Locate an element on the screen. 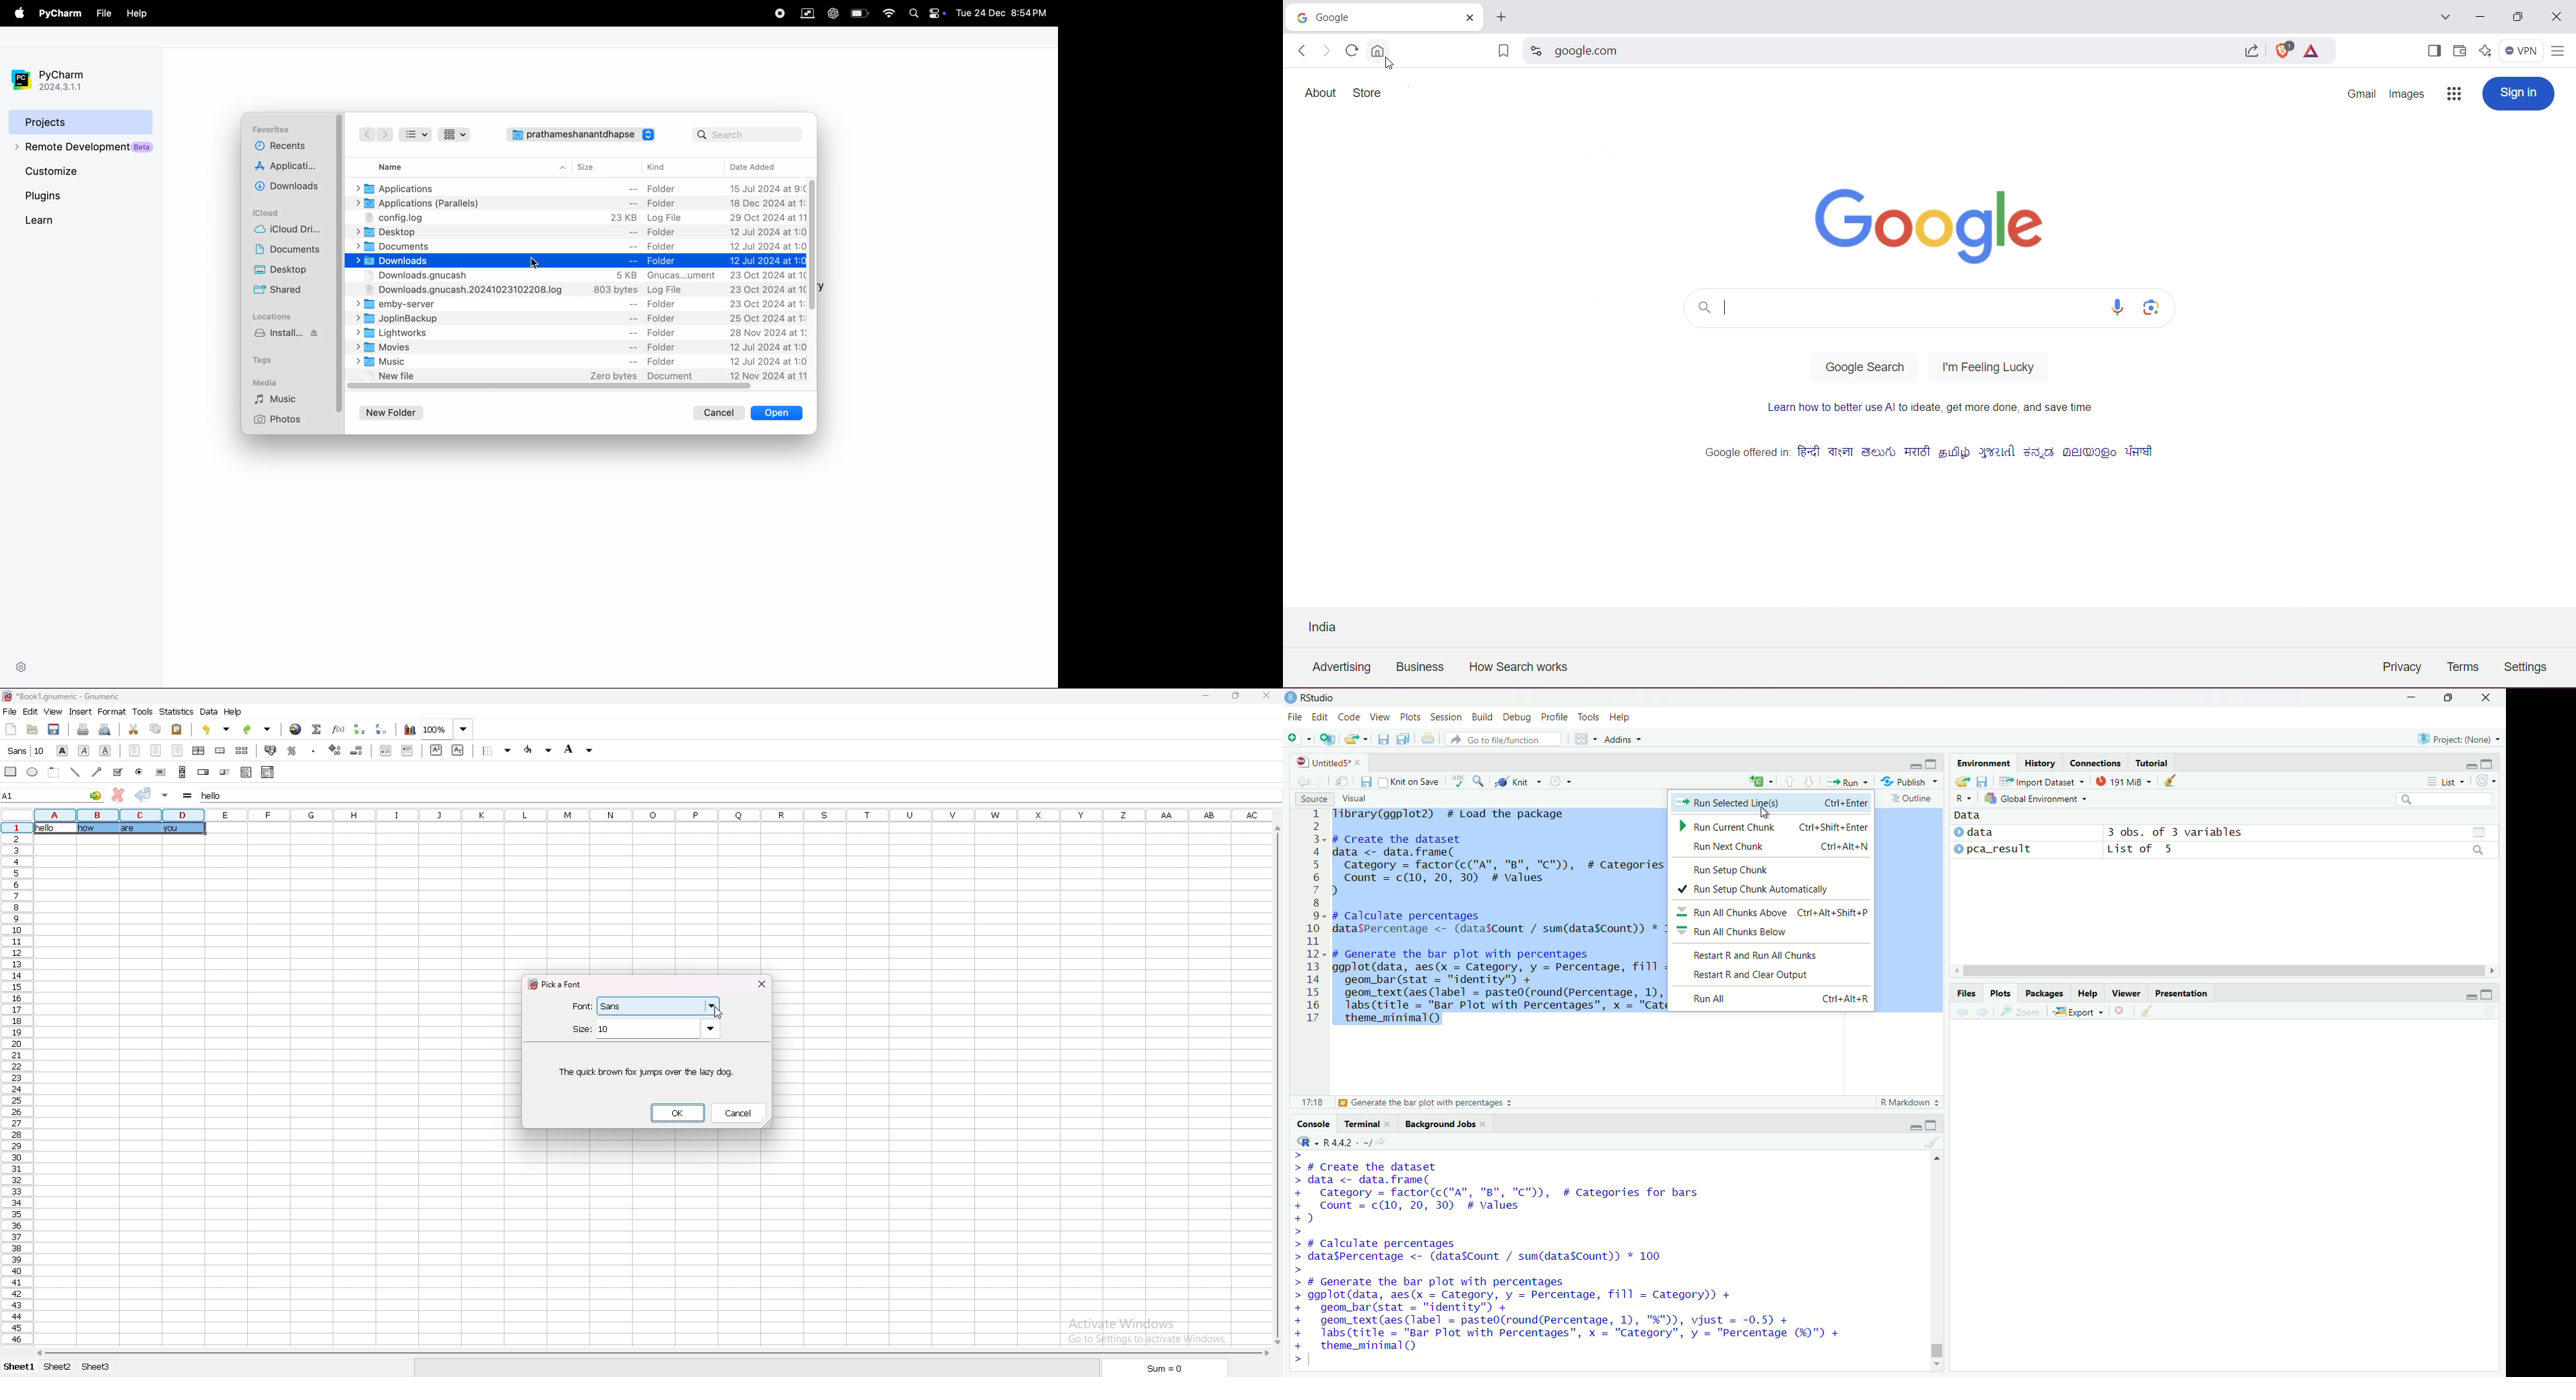 This screenshot has height=1400, width=2576. formula is located at coordinates (188, 795).